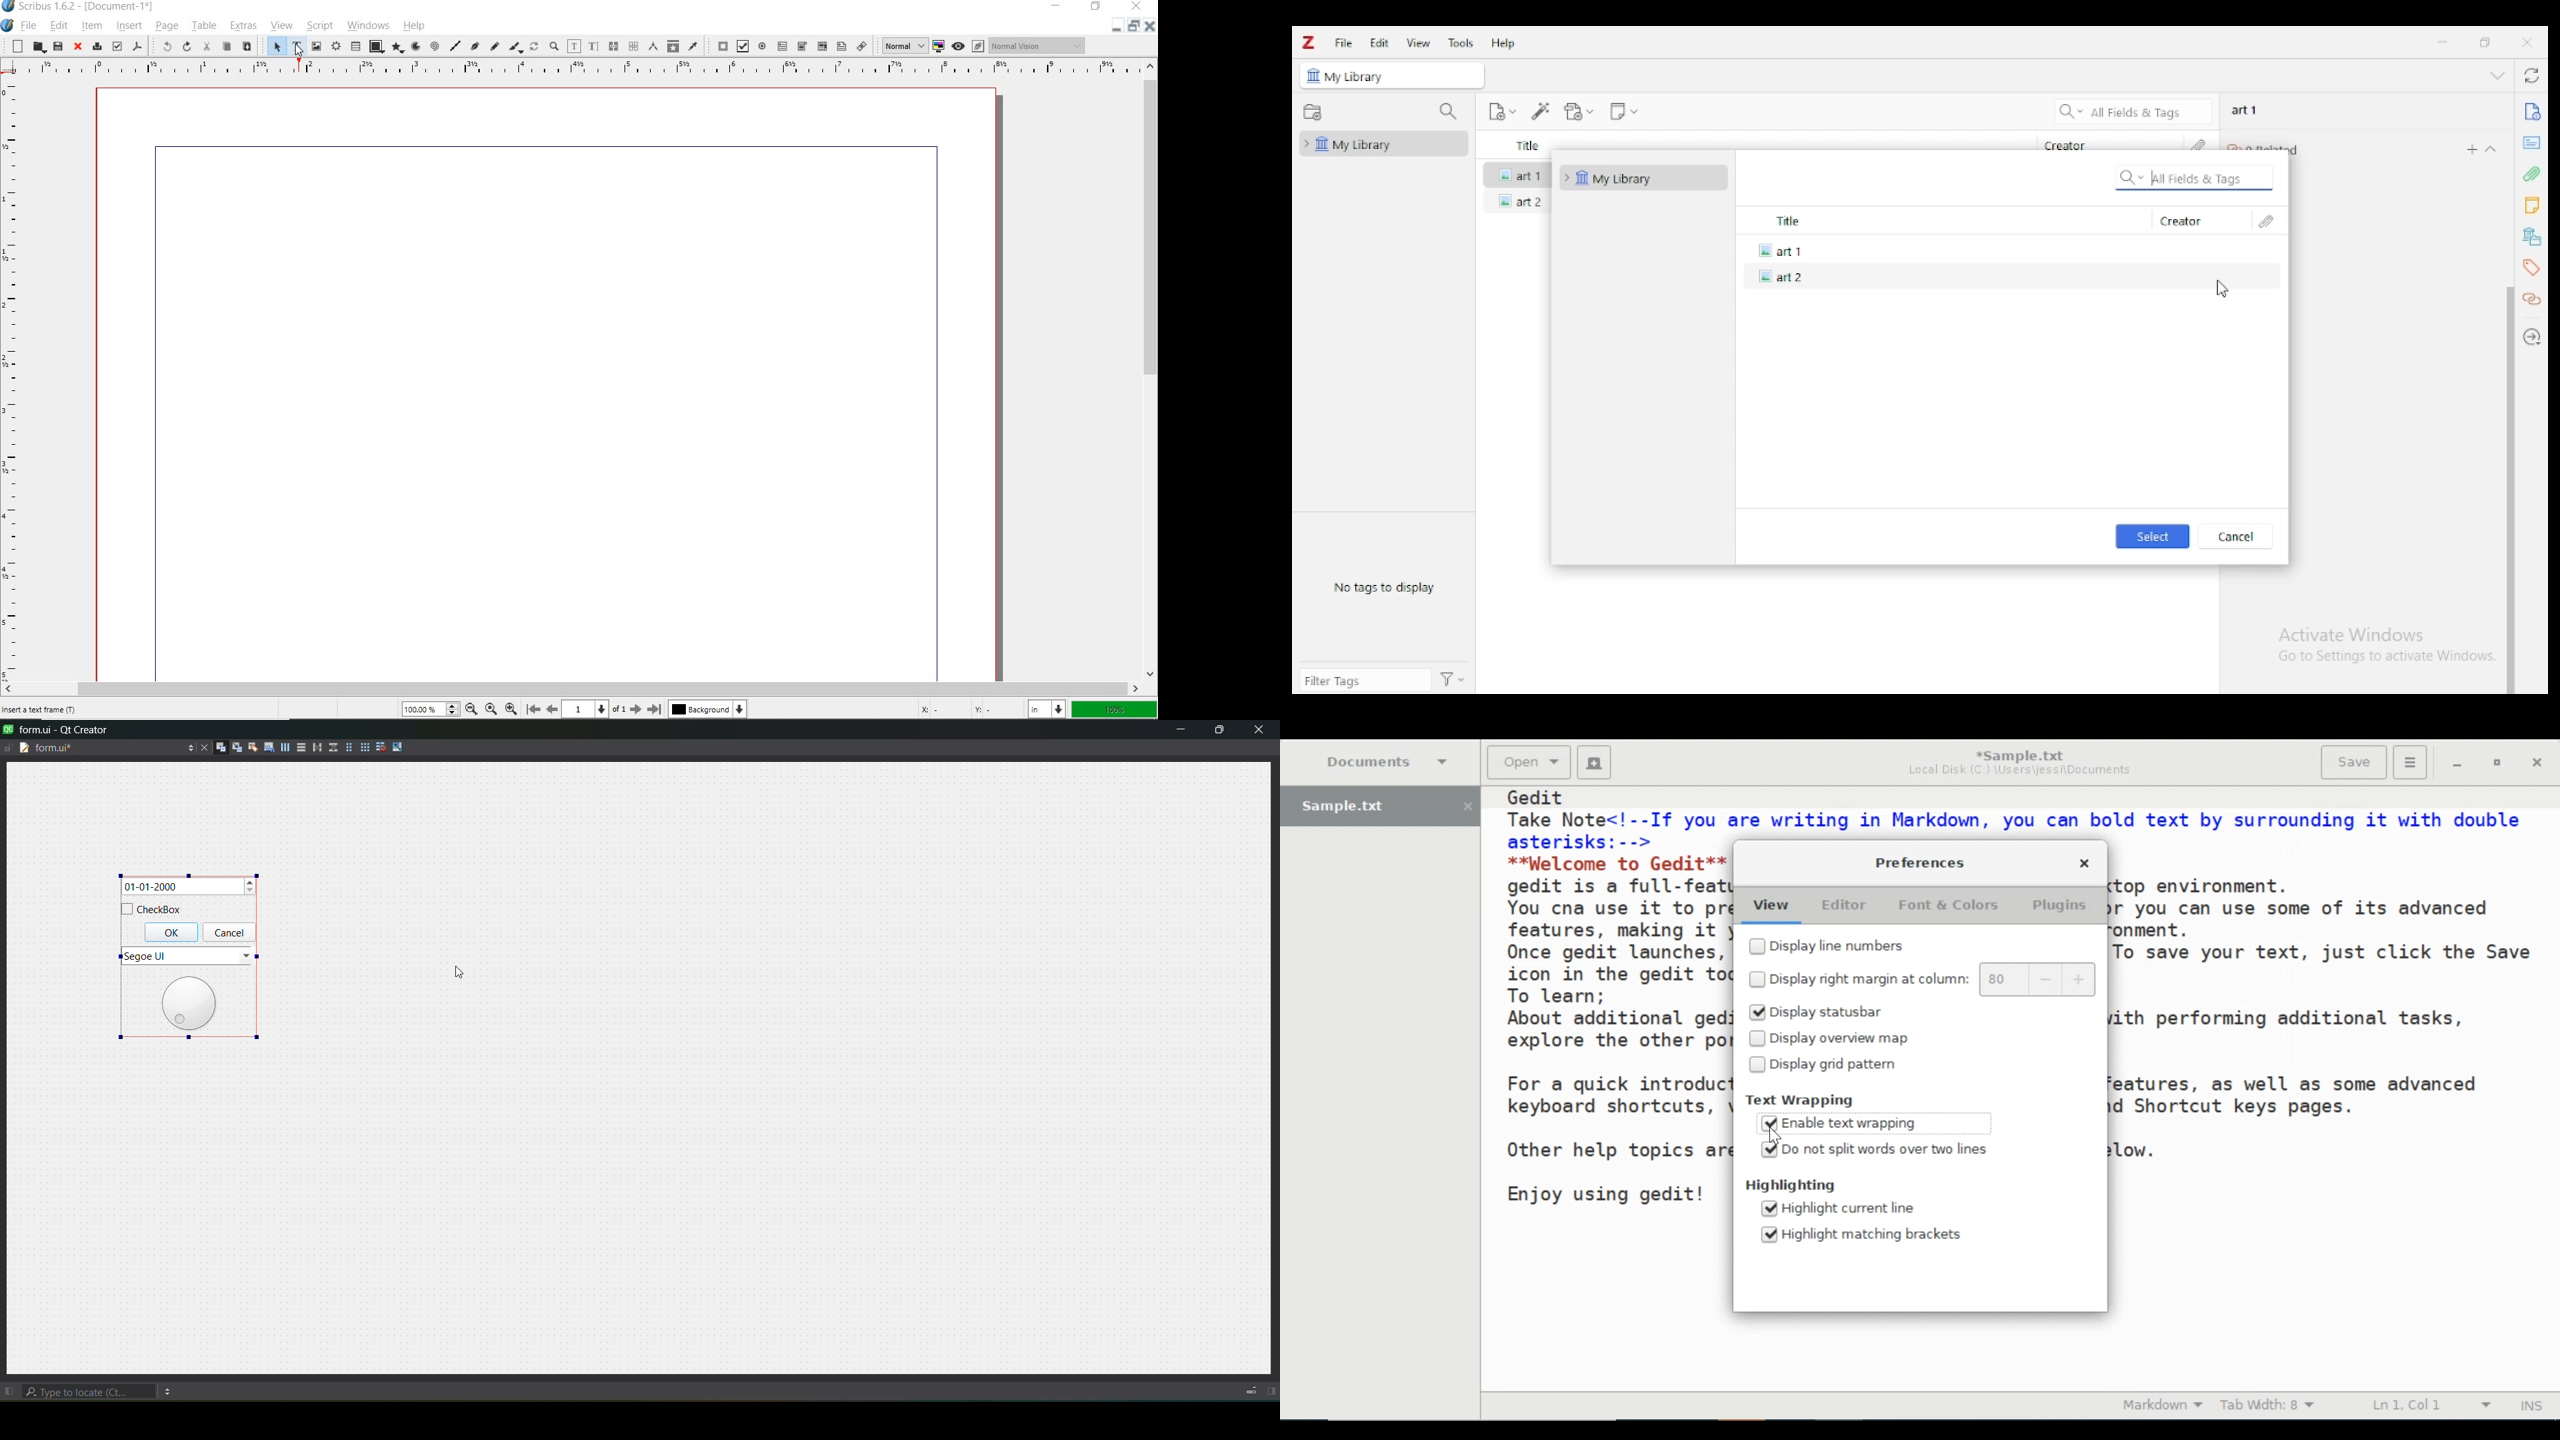 The width and height of the screenshot is (2576, 1456). I want to click on spiral, so click(435, 46).